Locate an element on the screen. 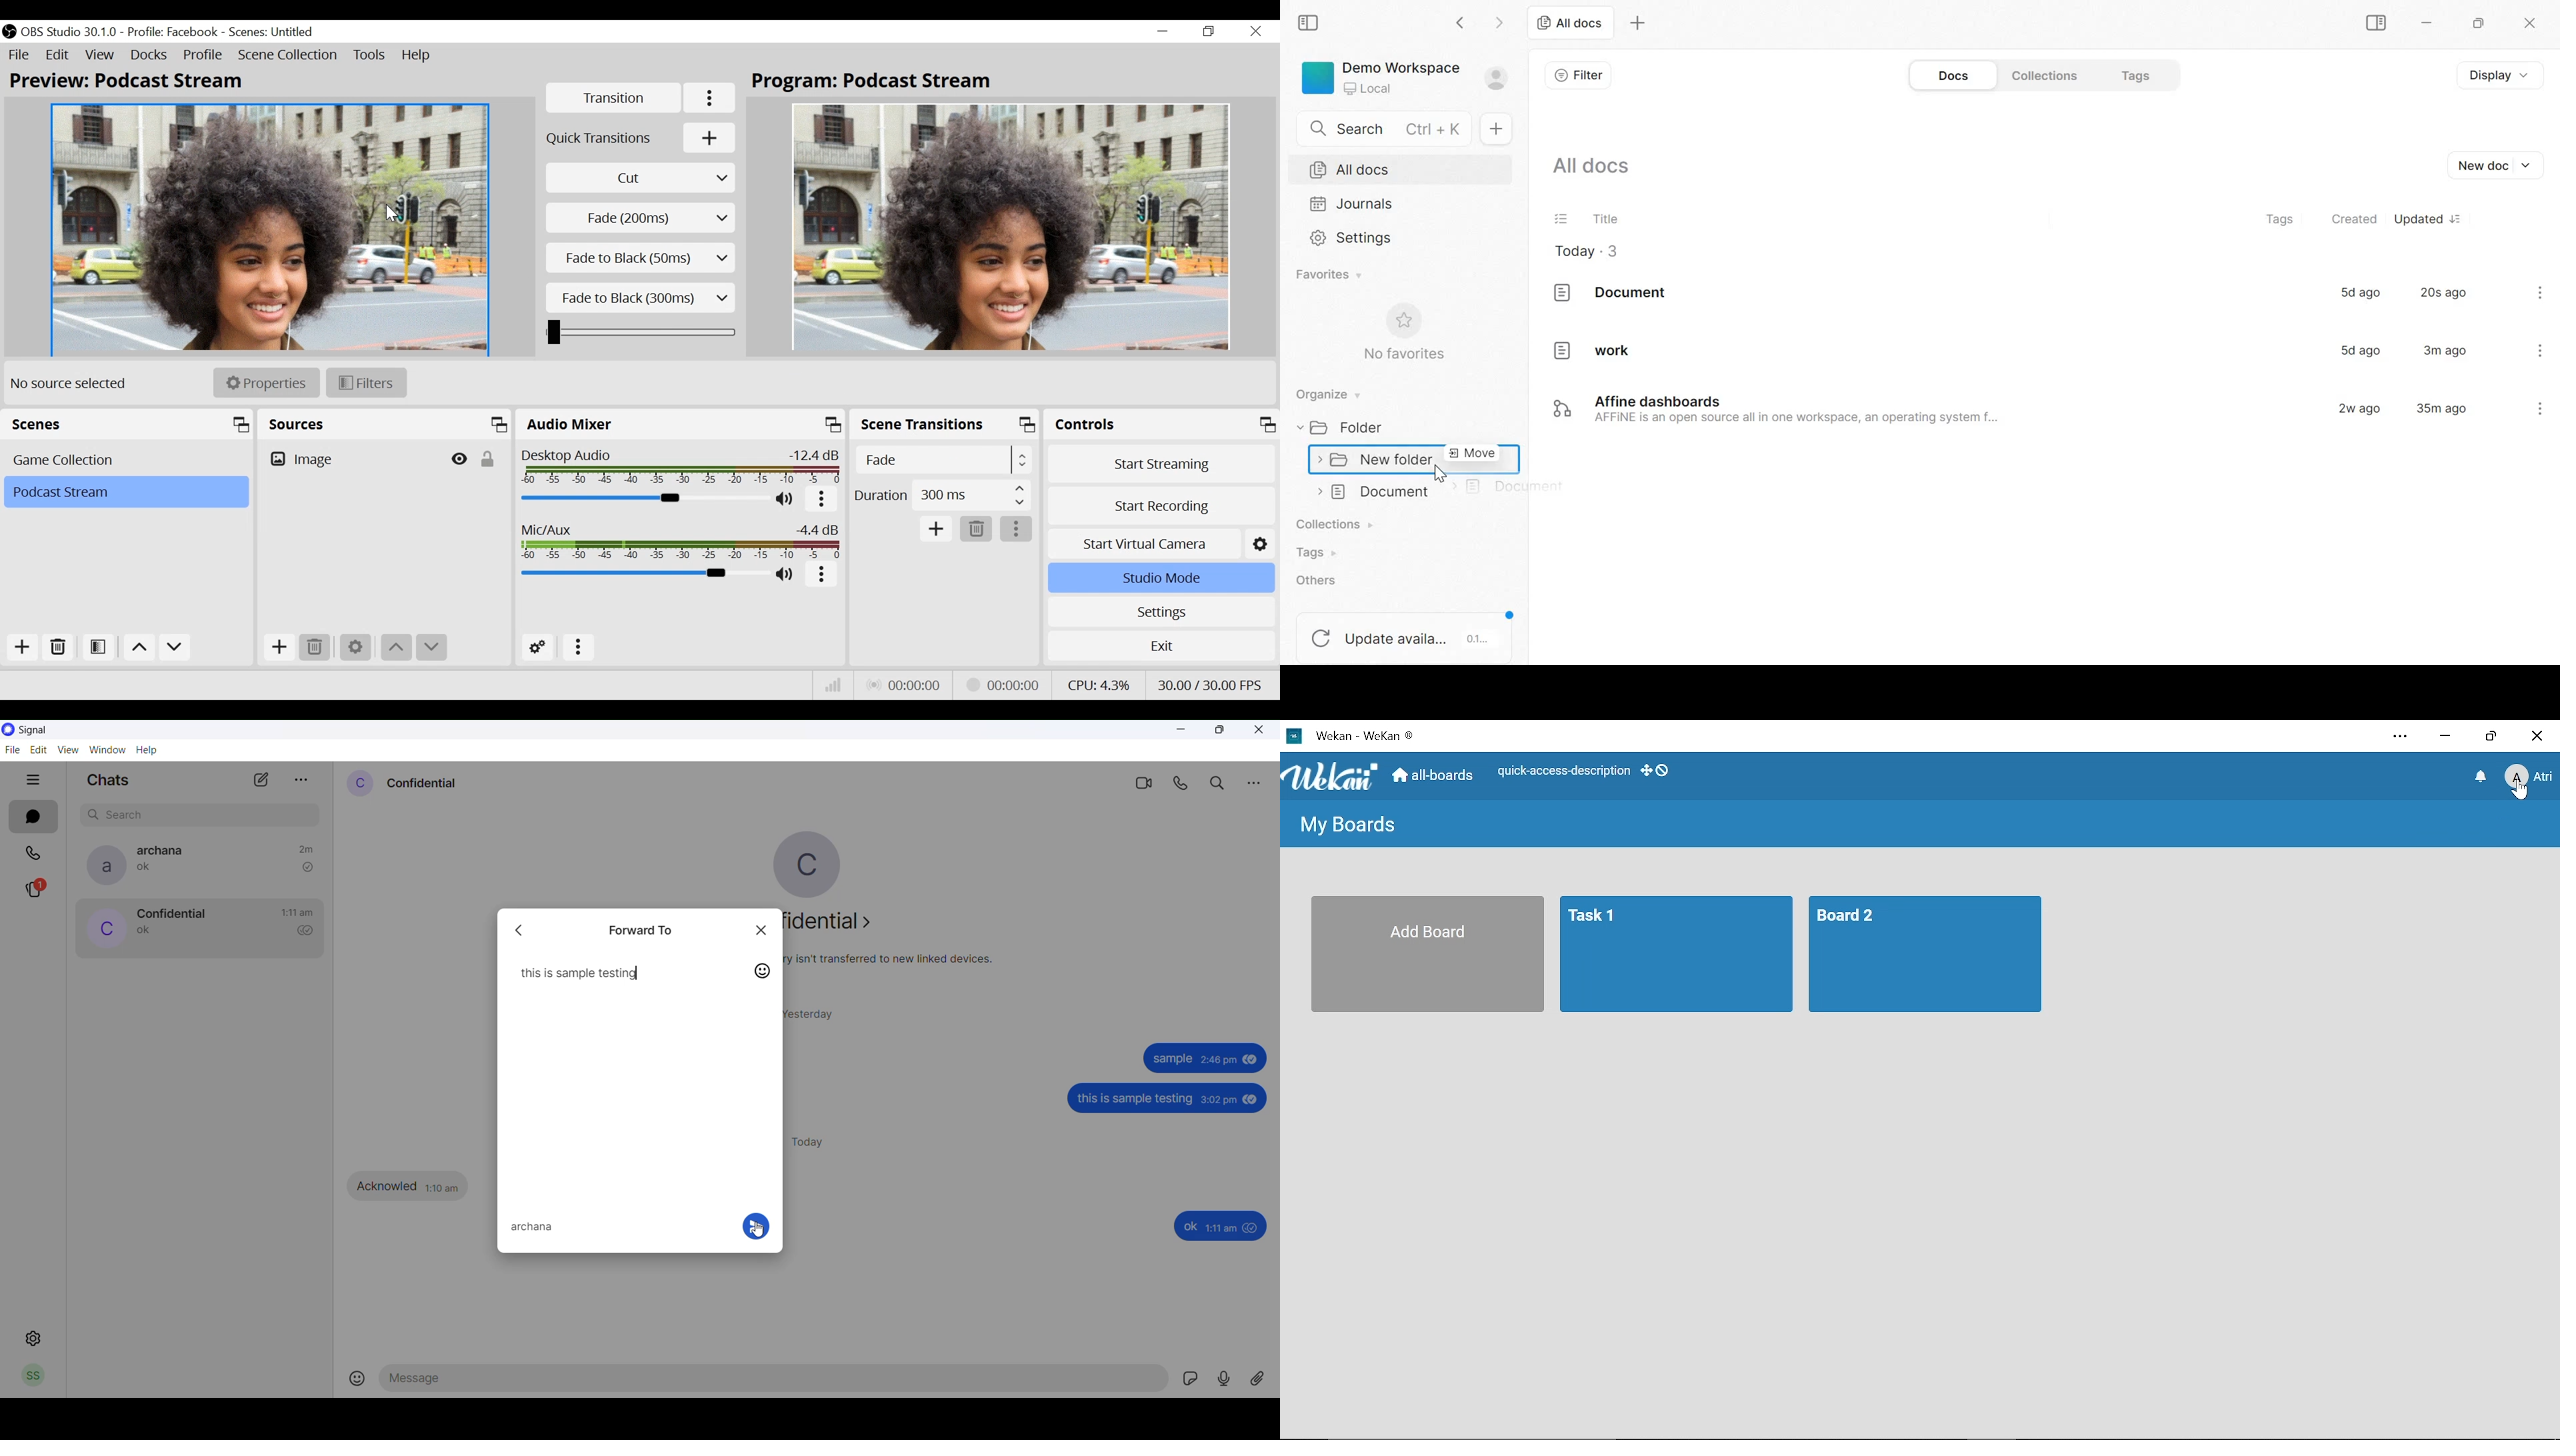  cursor is located at coordinates (2519, 794).